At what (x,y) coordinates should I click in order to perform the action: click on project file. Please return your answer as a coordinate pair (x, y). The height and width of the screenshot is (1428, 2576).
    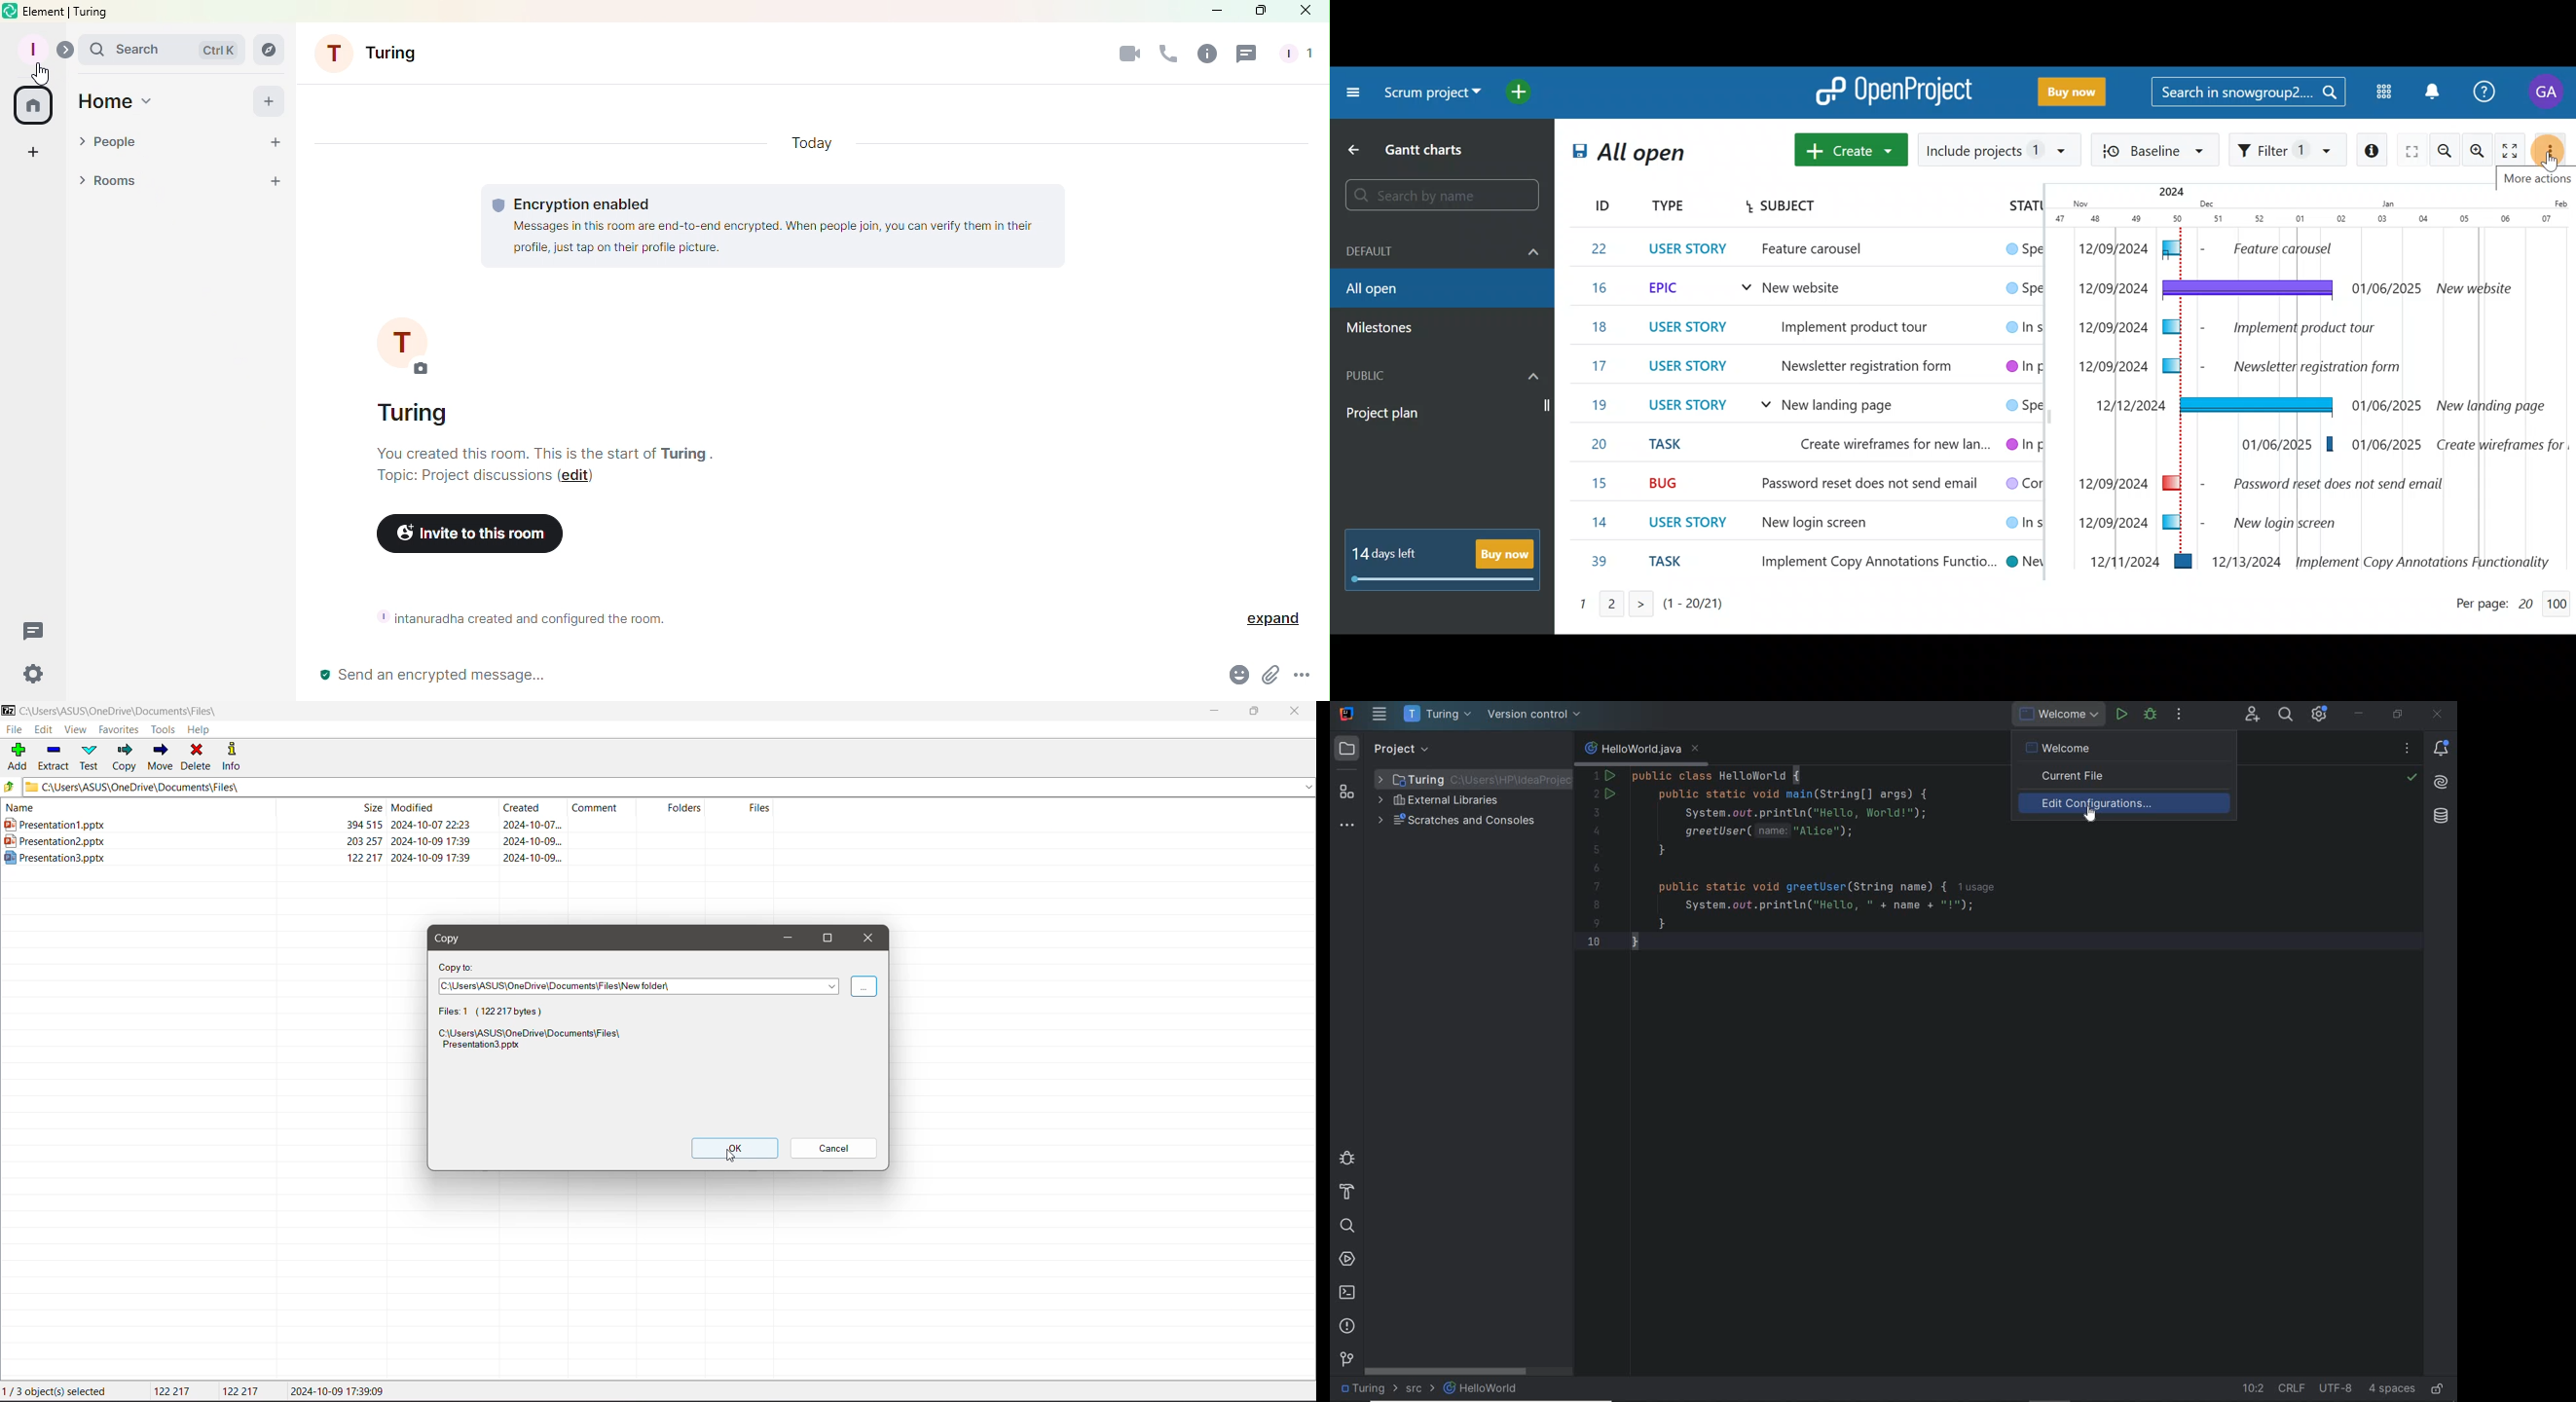
    Looking at the image, I should click on (1367, 1388).